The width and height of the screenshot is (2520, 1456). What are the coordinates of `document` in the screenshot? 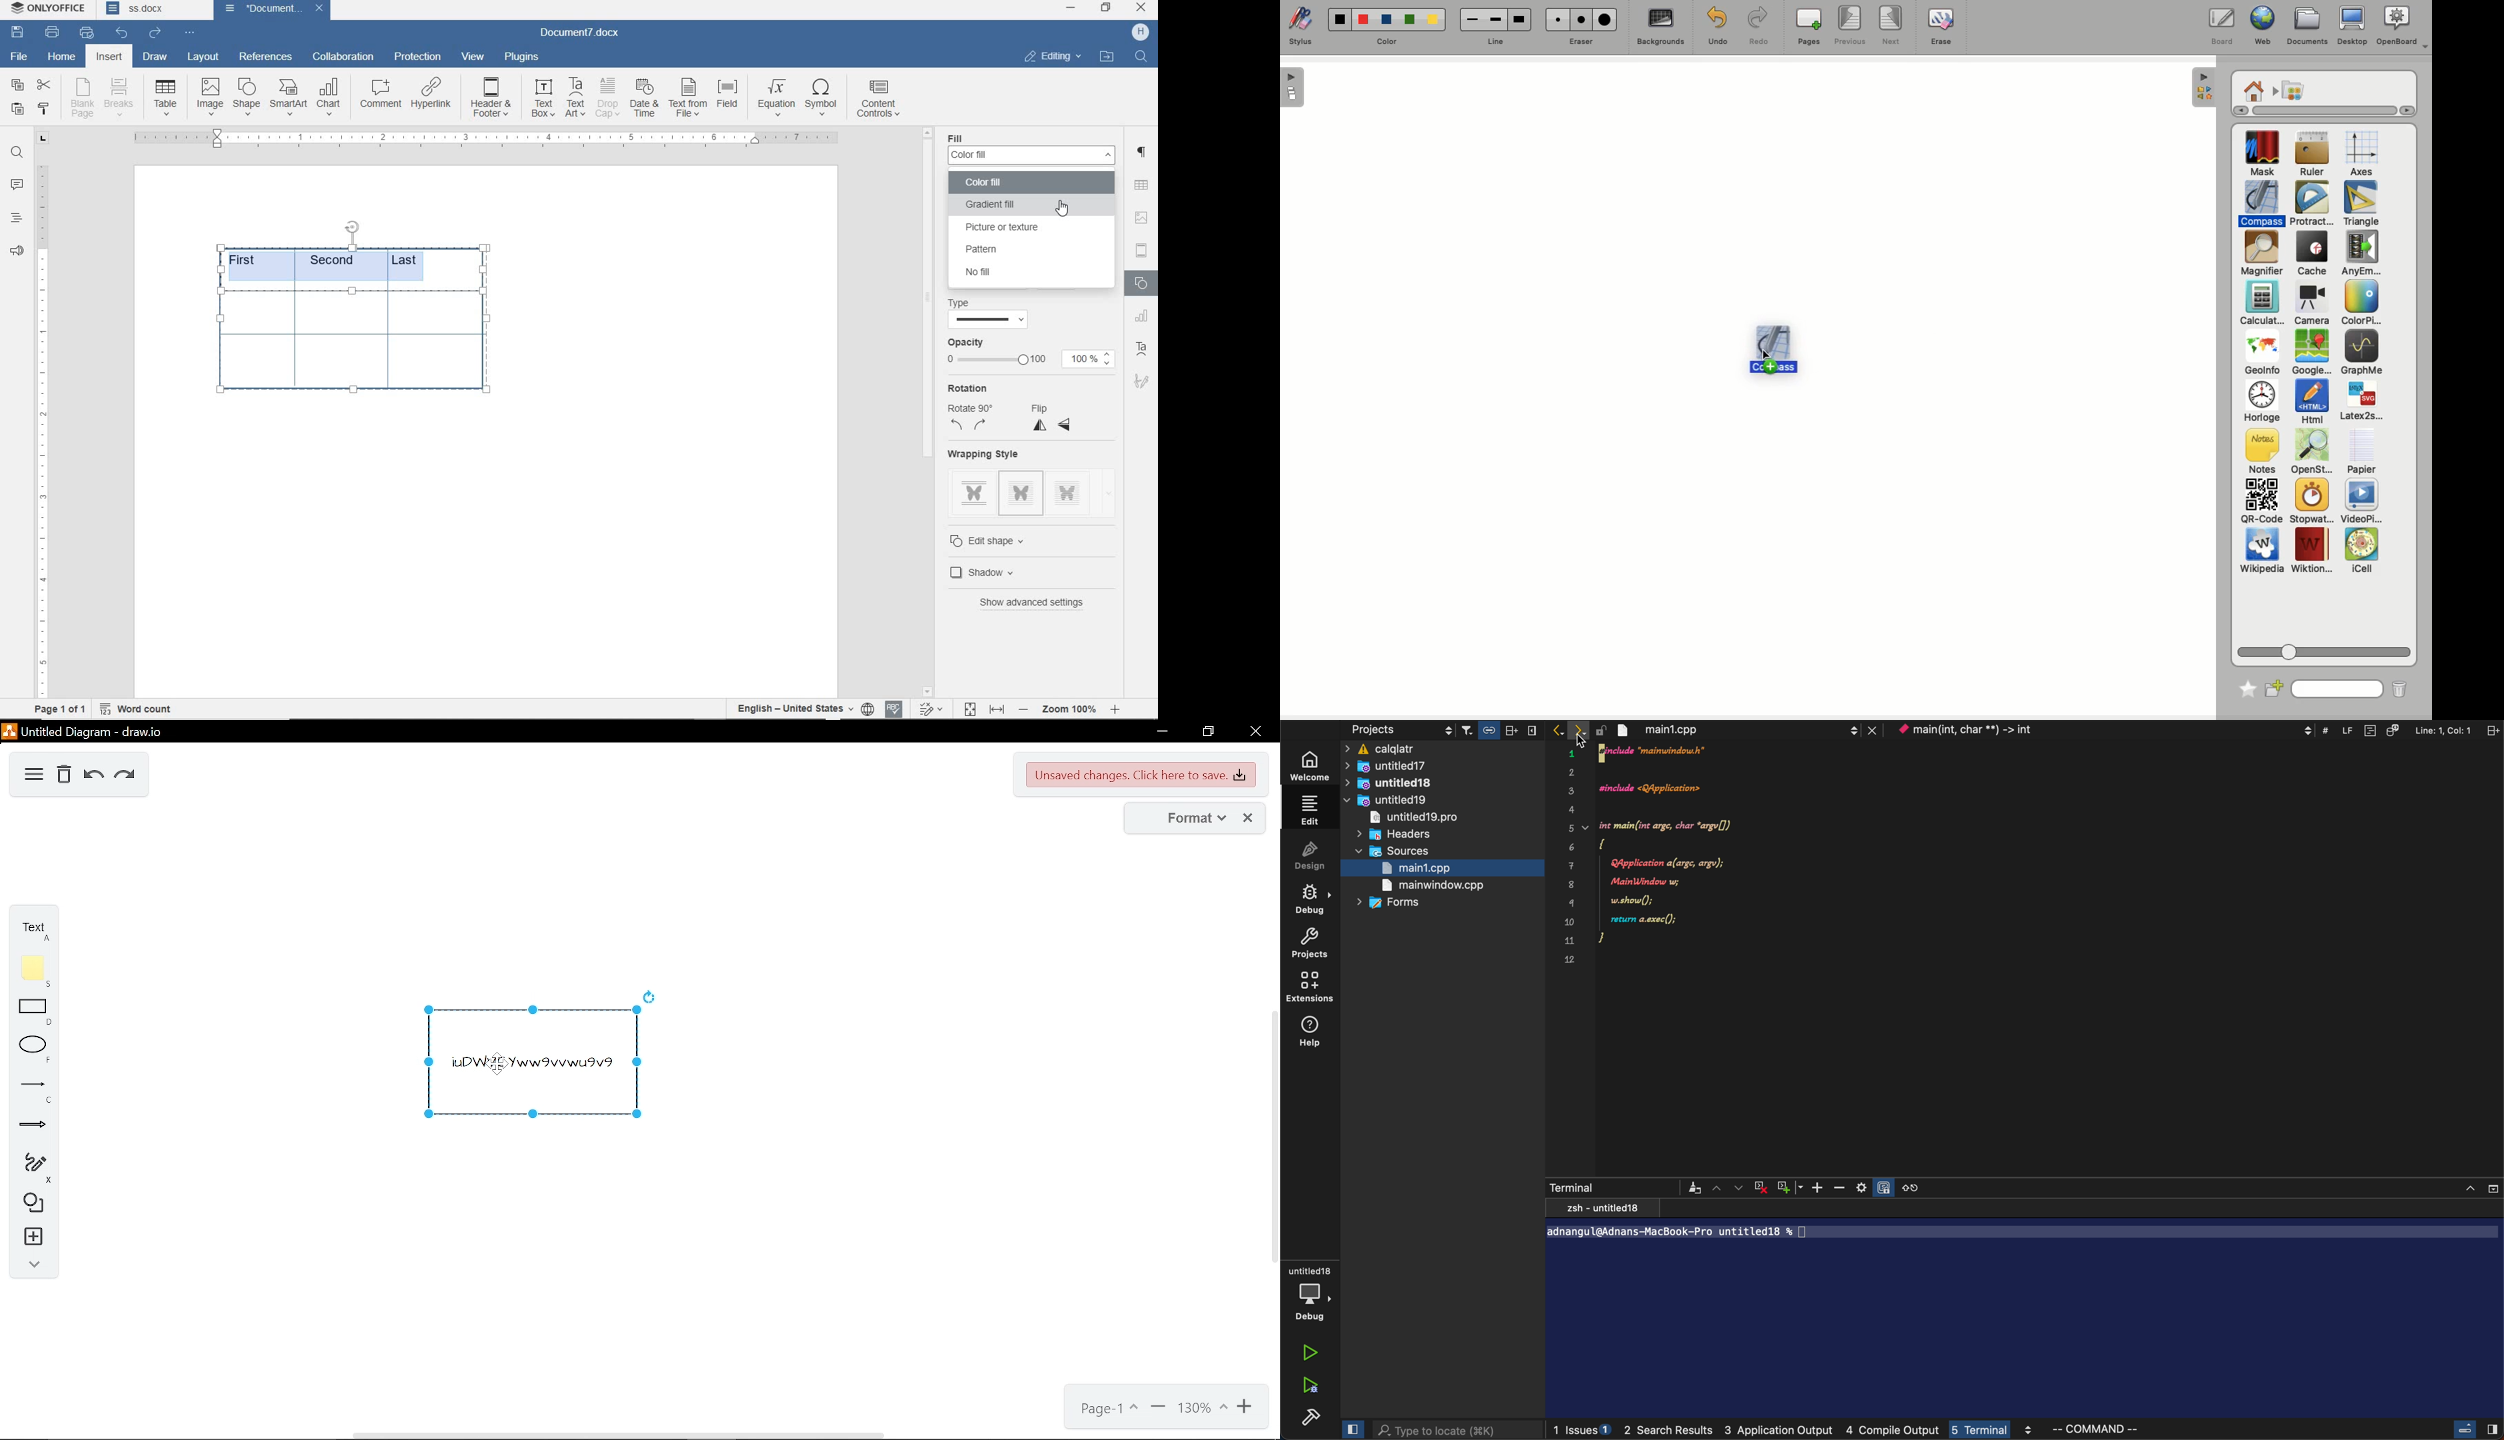 It's located at (259, 8).